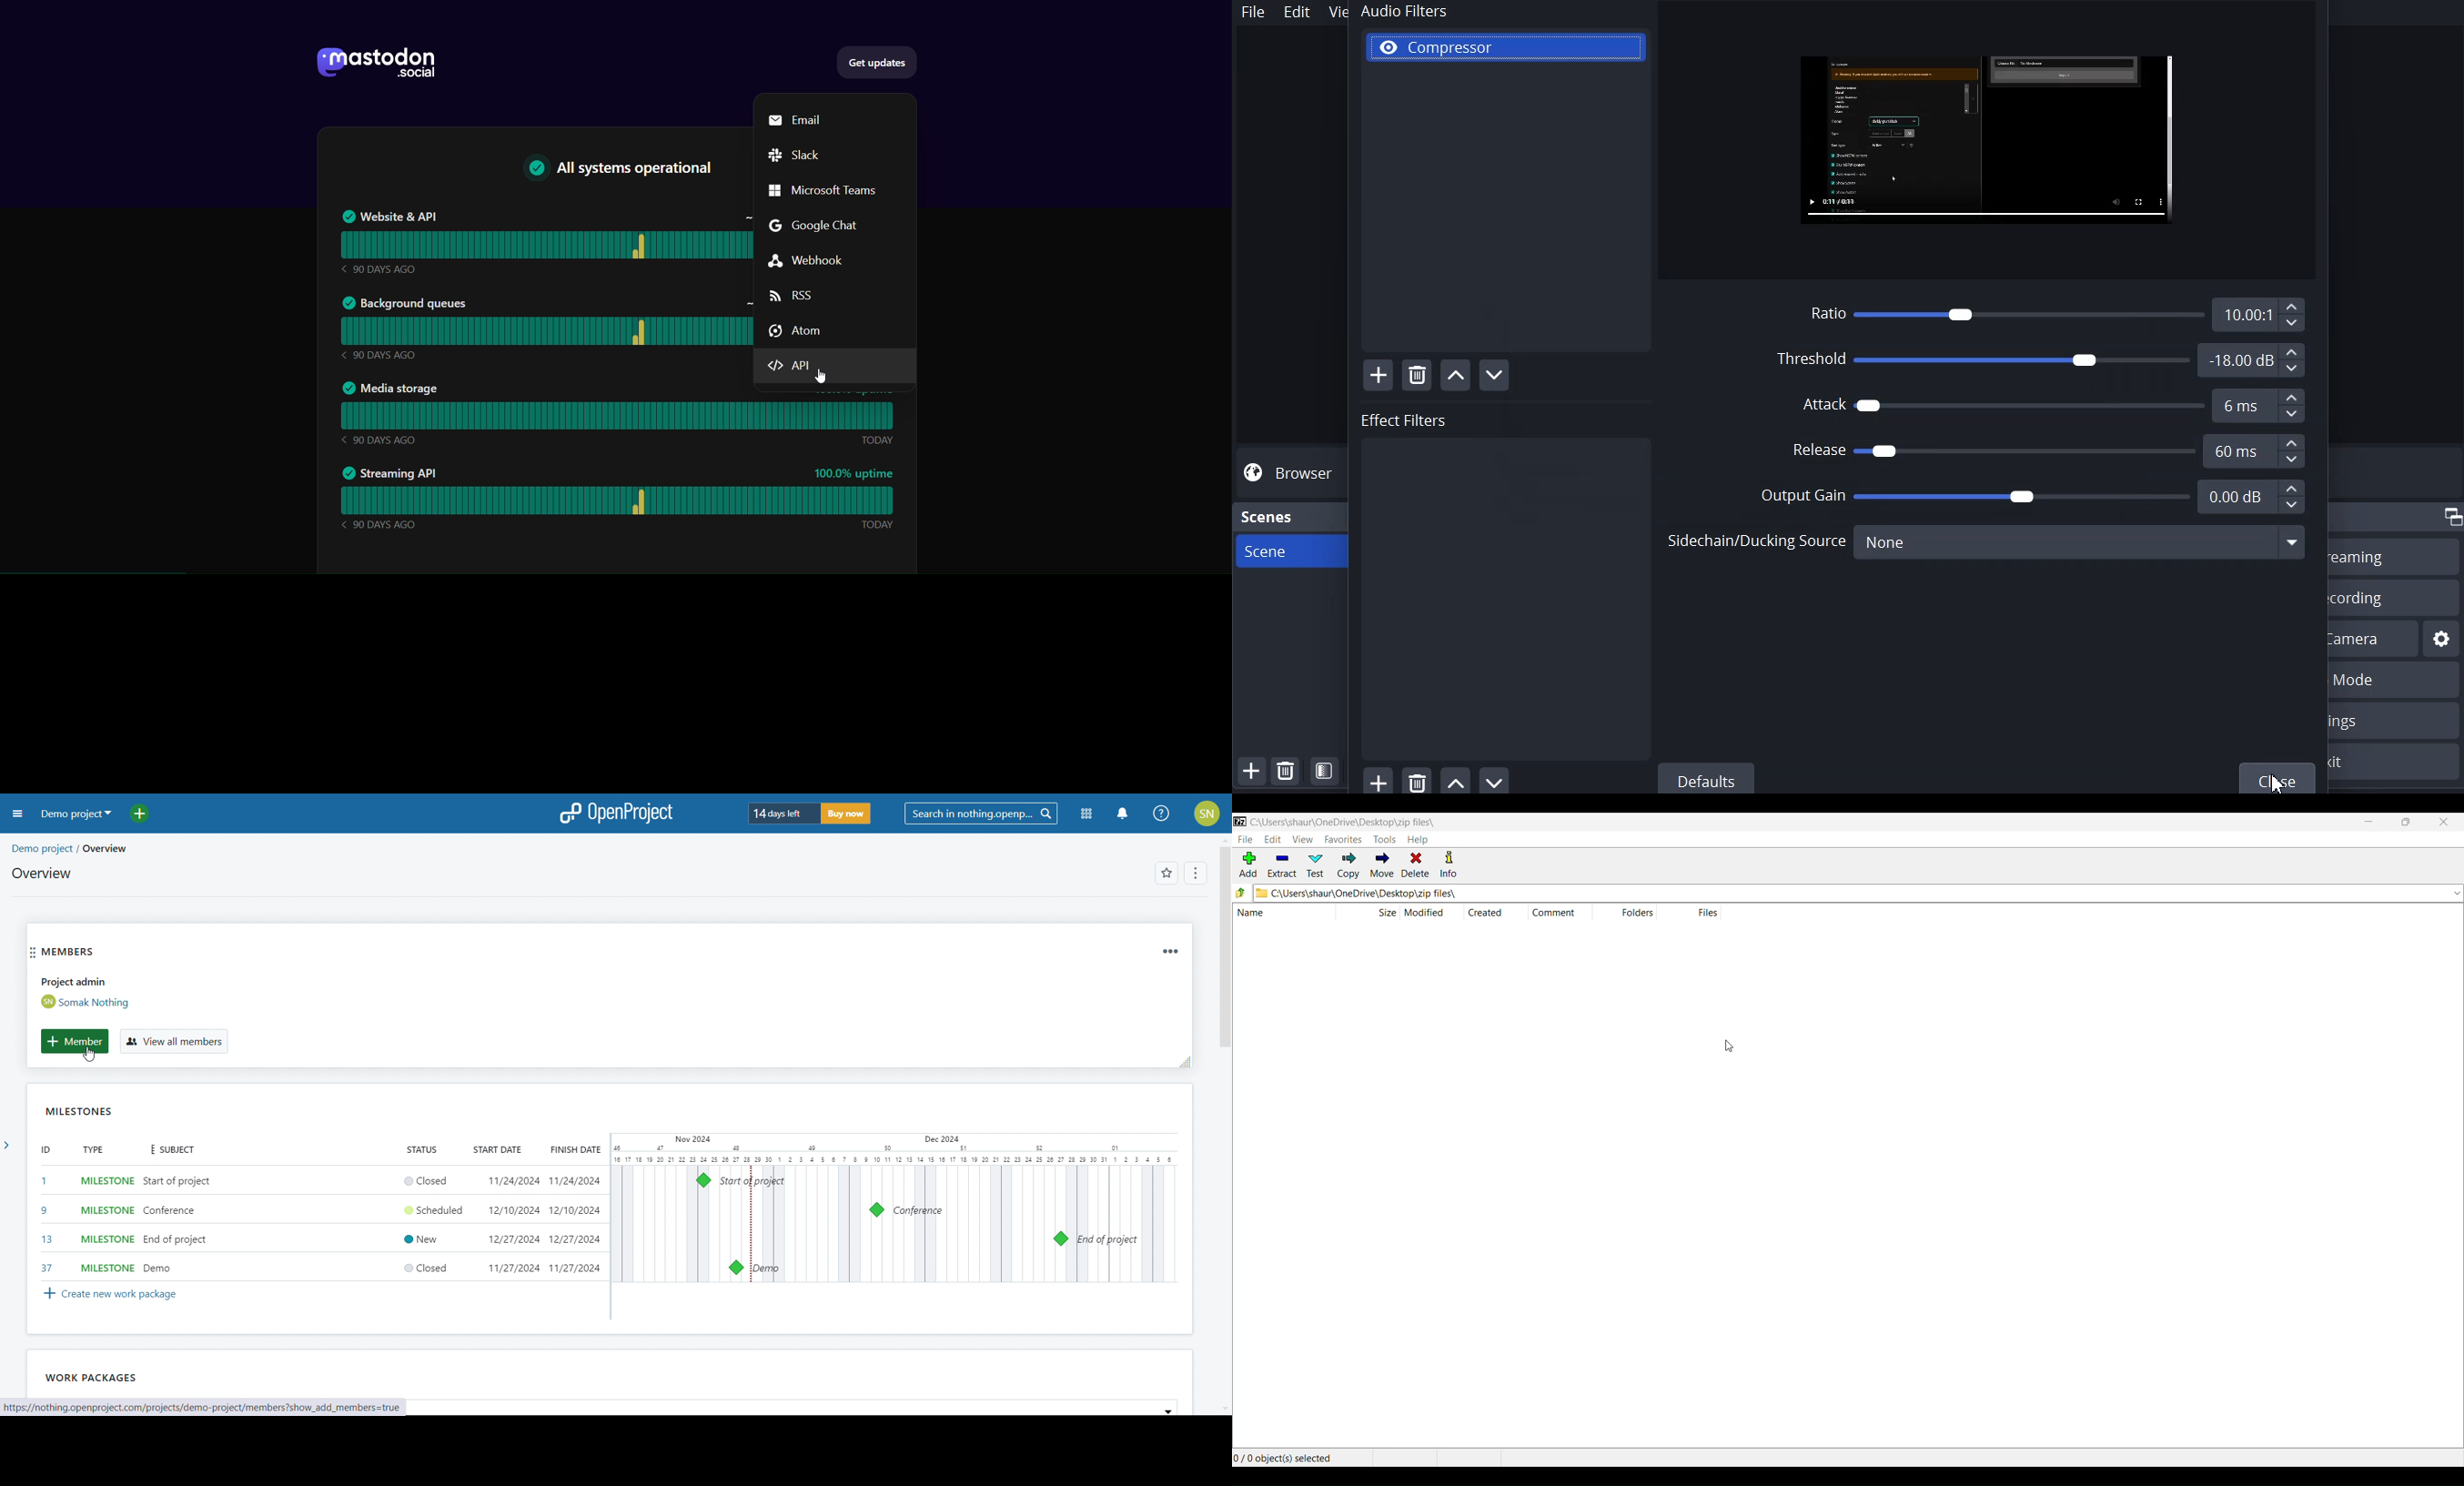 This screenshot has width=2464, height=1512. Describe the element at coordinates (1162, 813) in the screenshot. I see `help` at that location.